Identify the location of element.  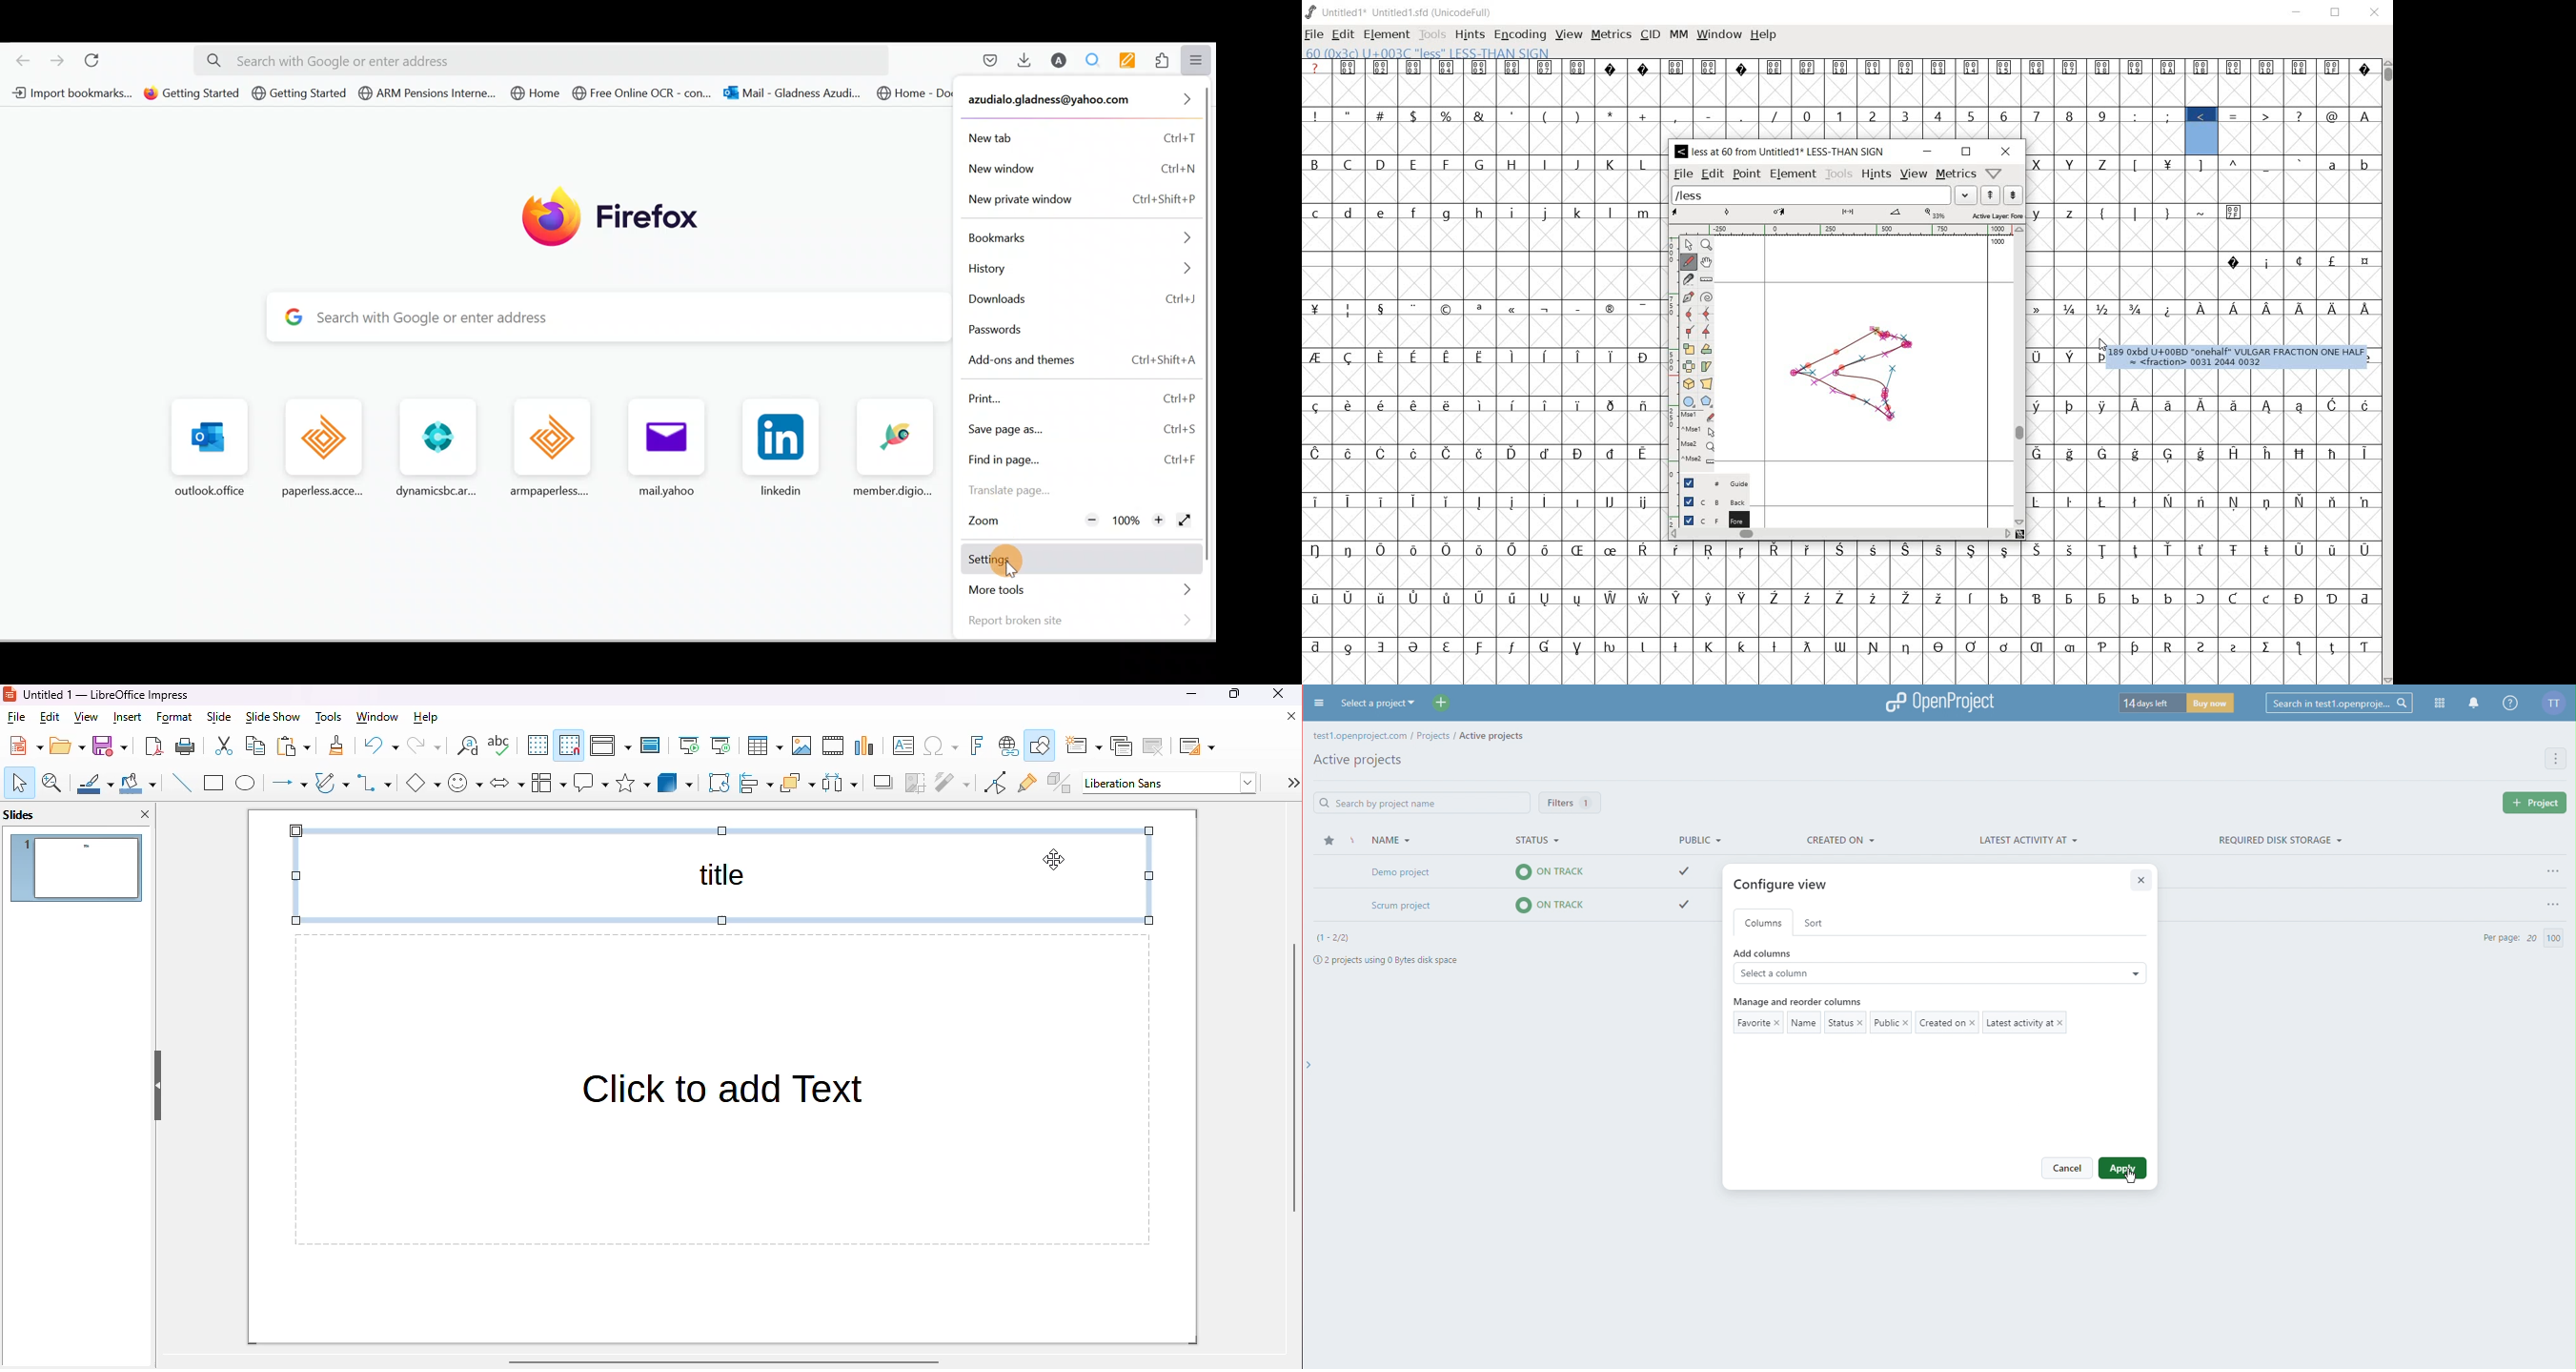
(1387, 34).